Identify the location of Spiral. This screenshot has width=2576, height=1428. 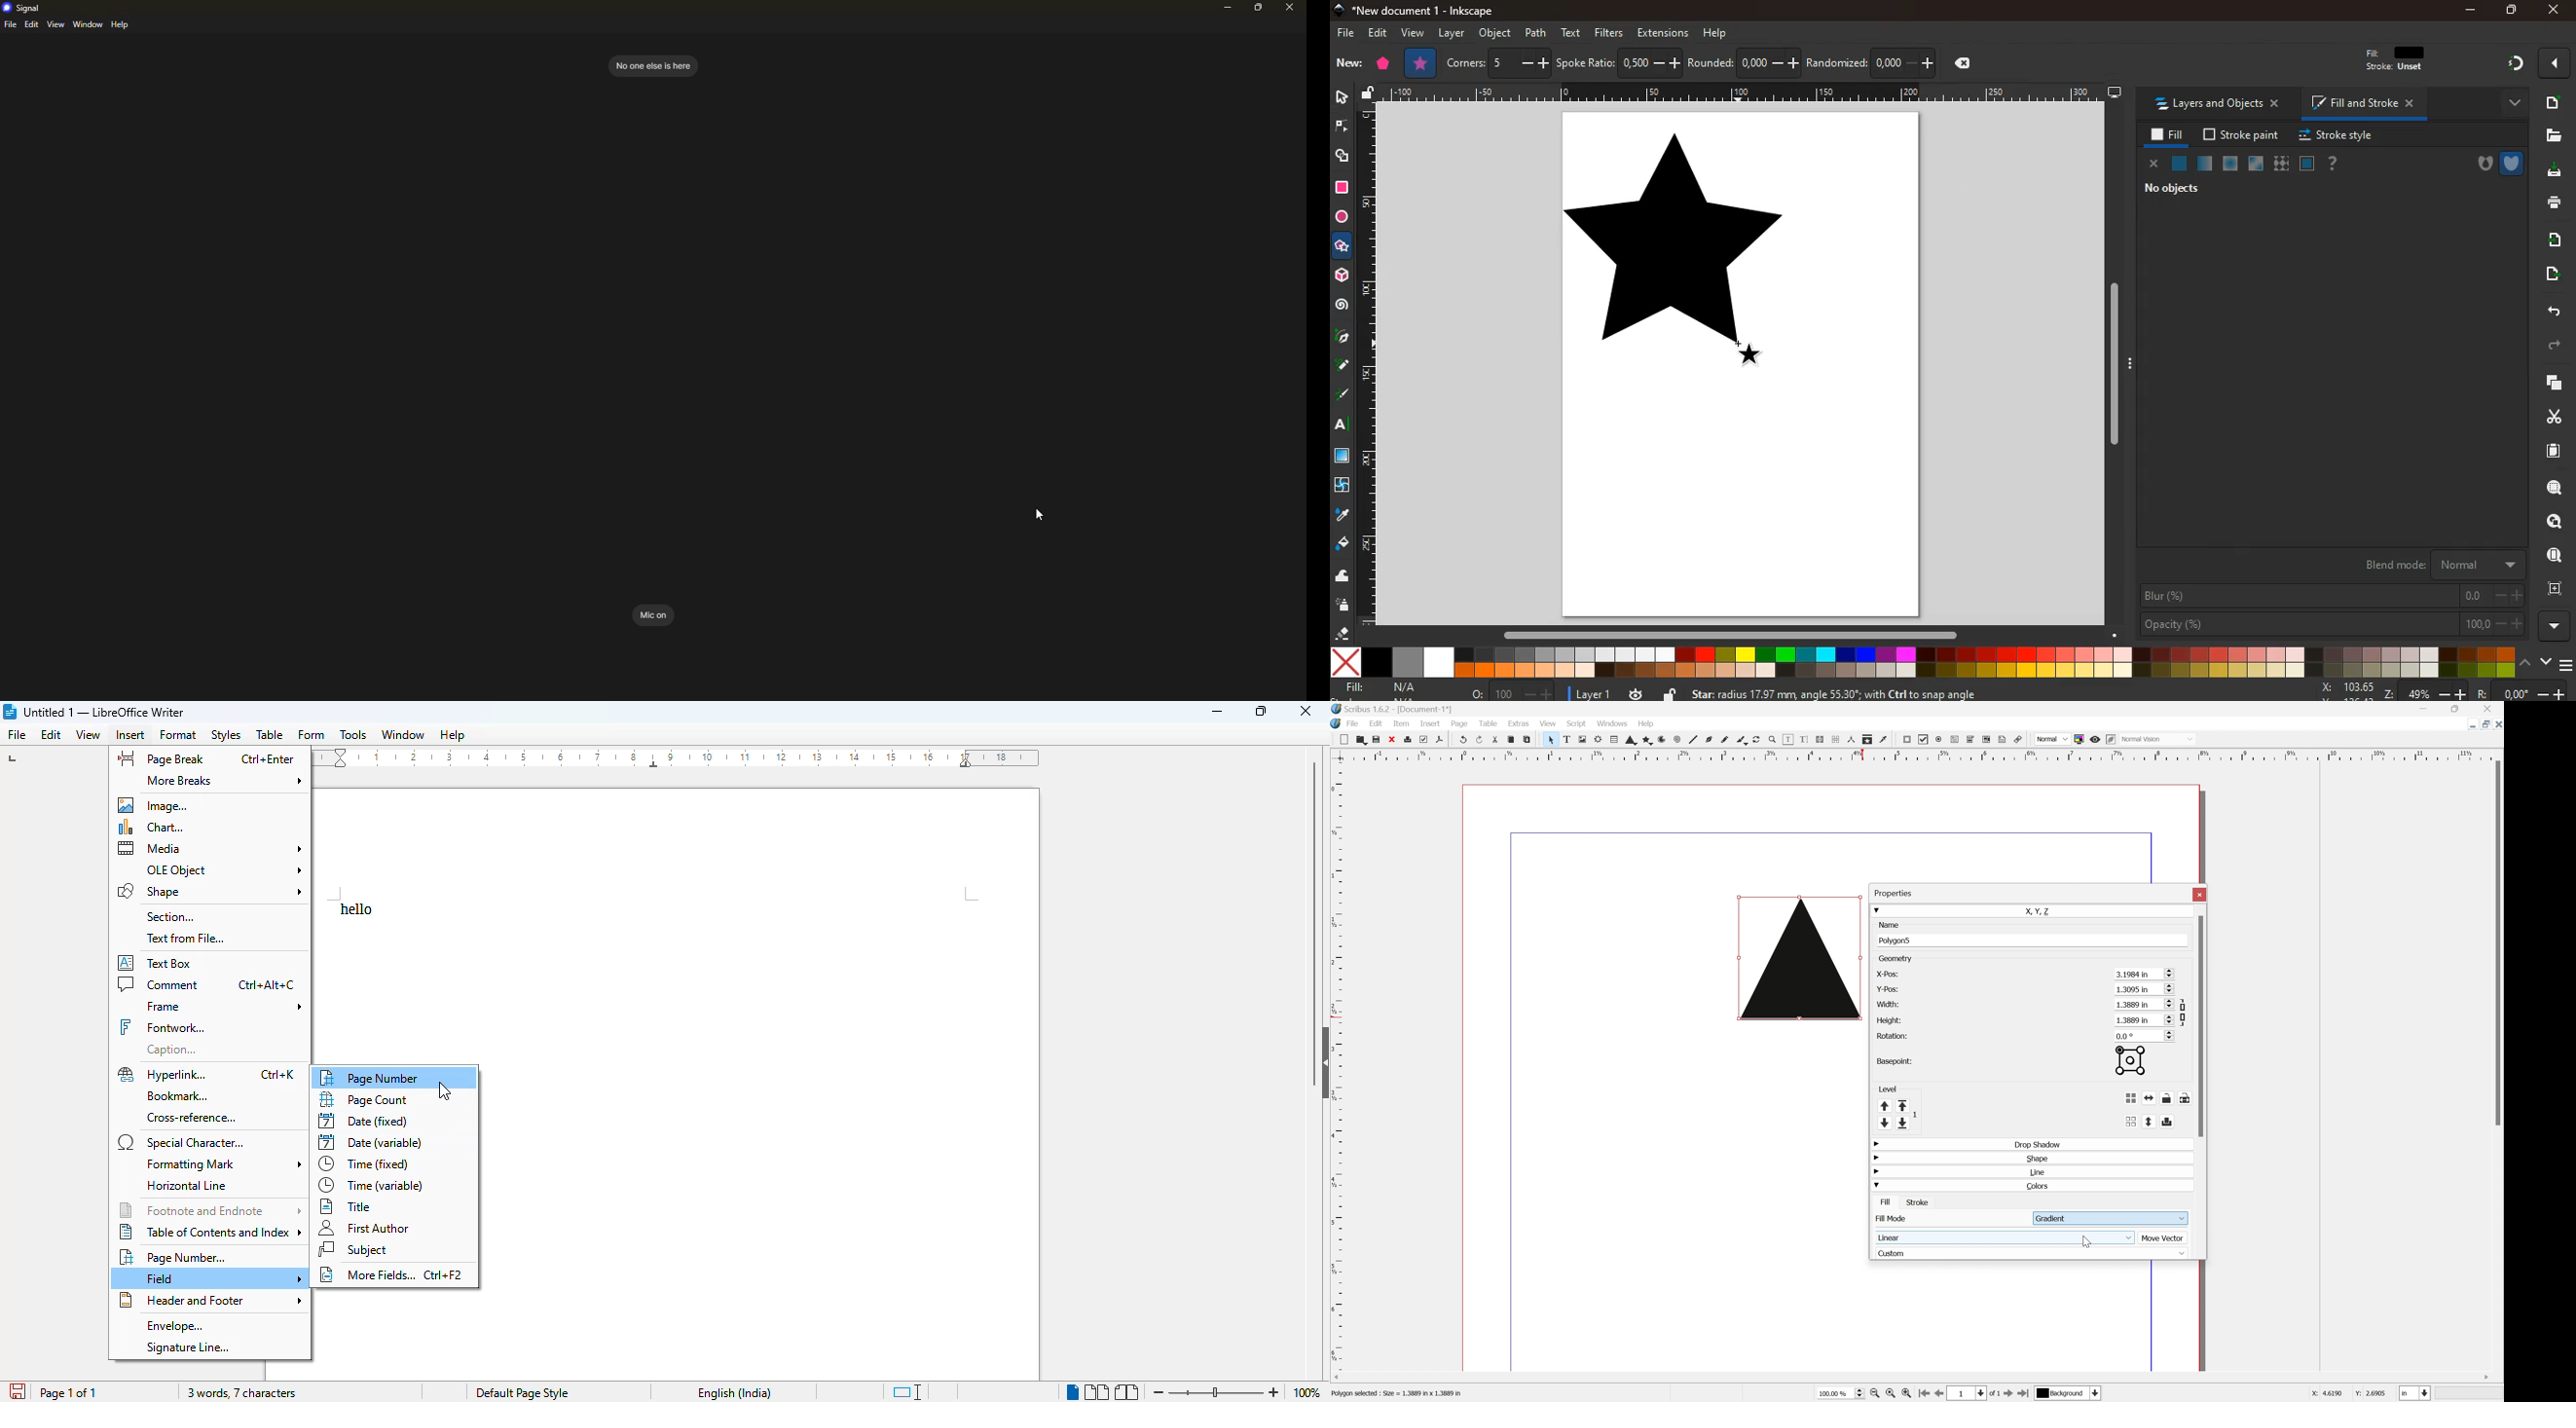
(1675, 740).